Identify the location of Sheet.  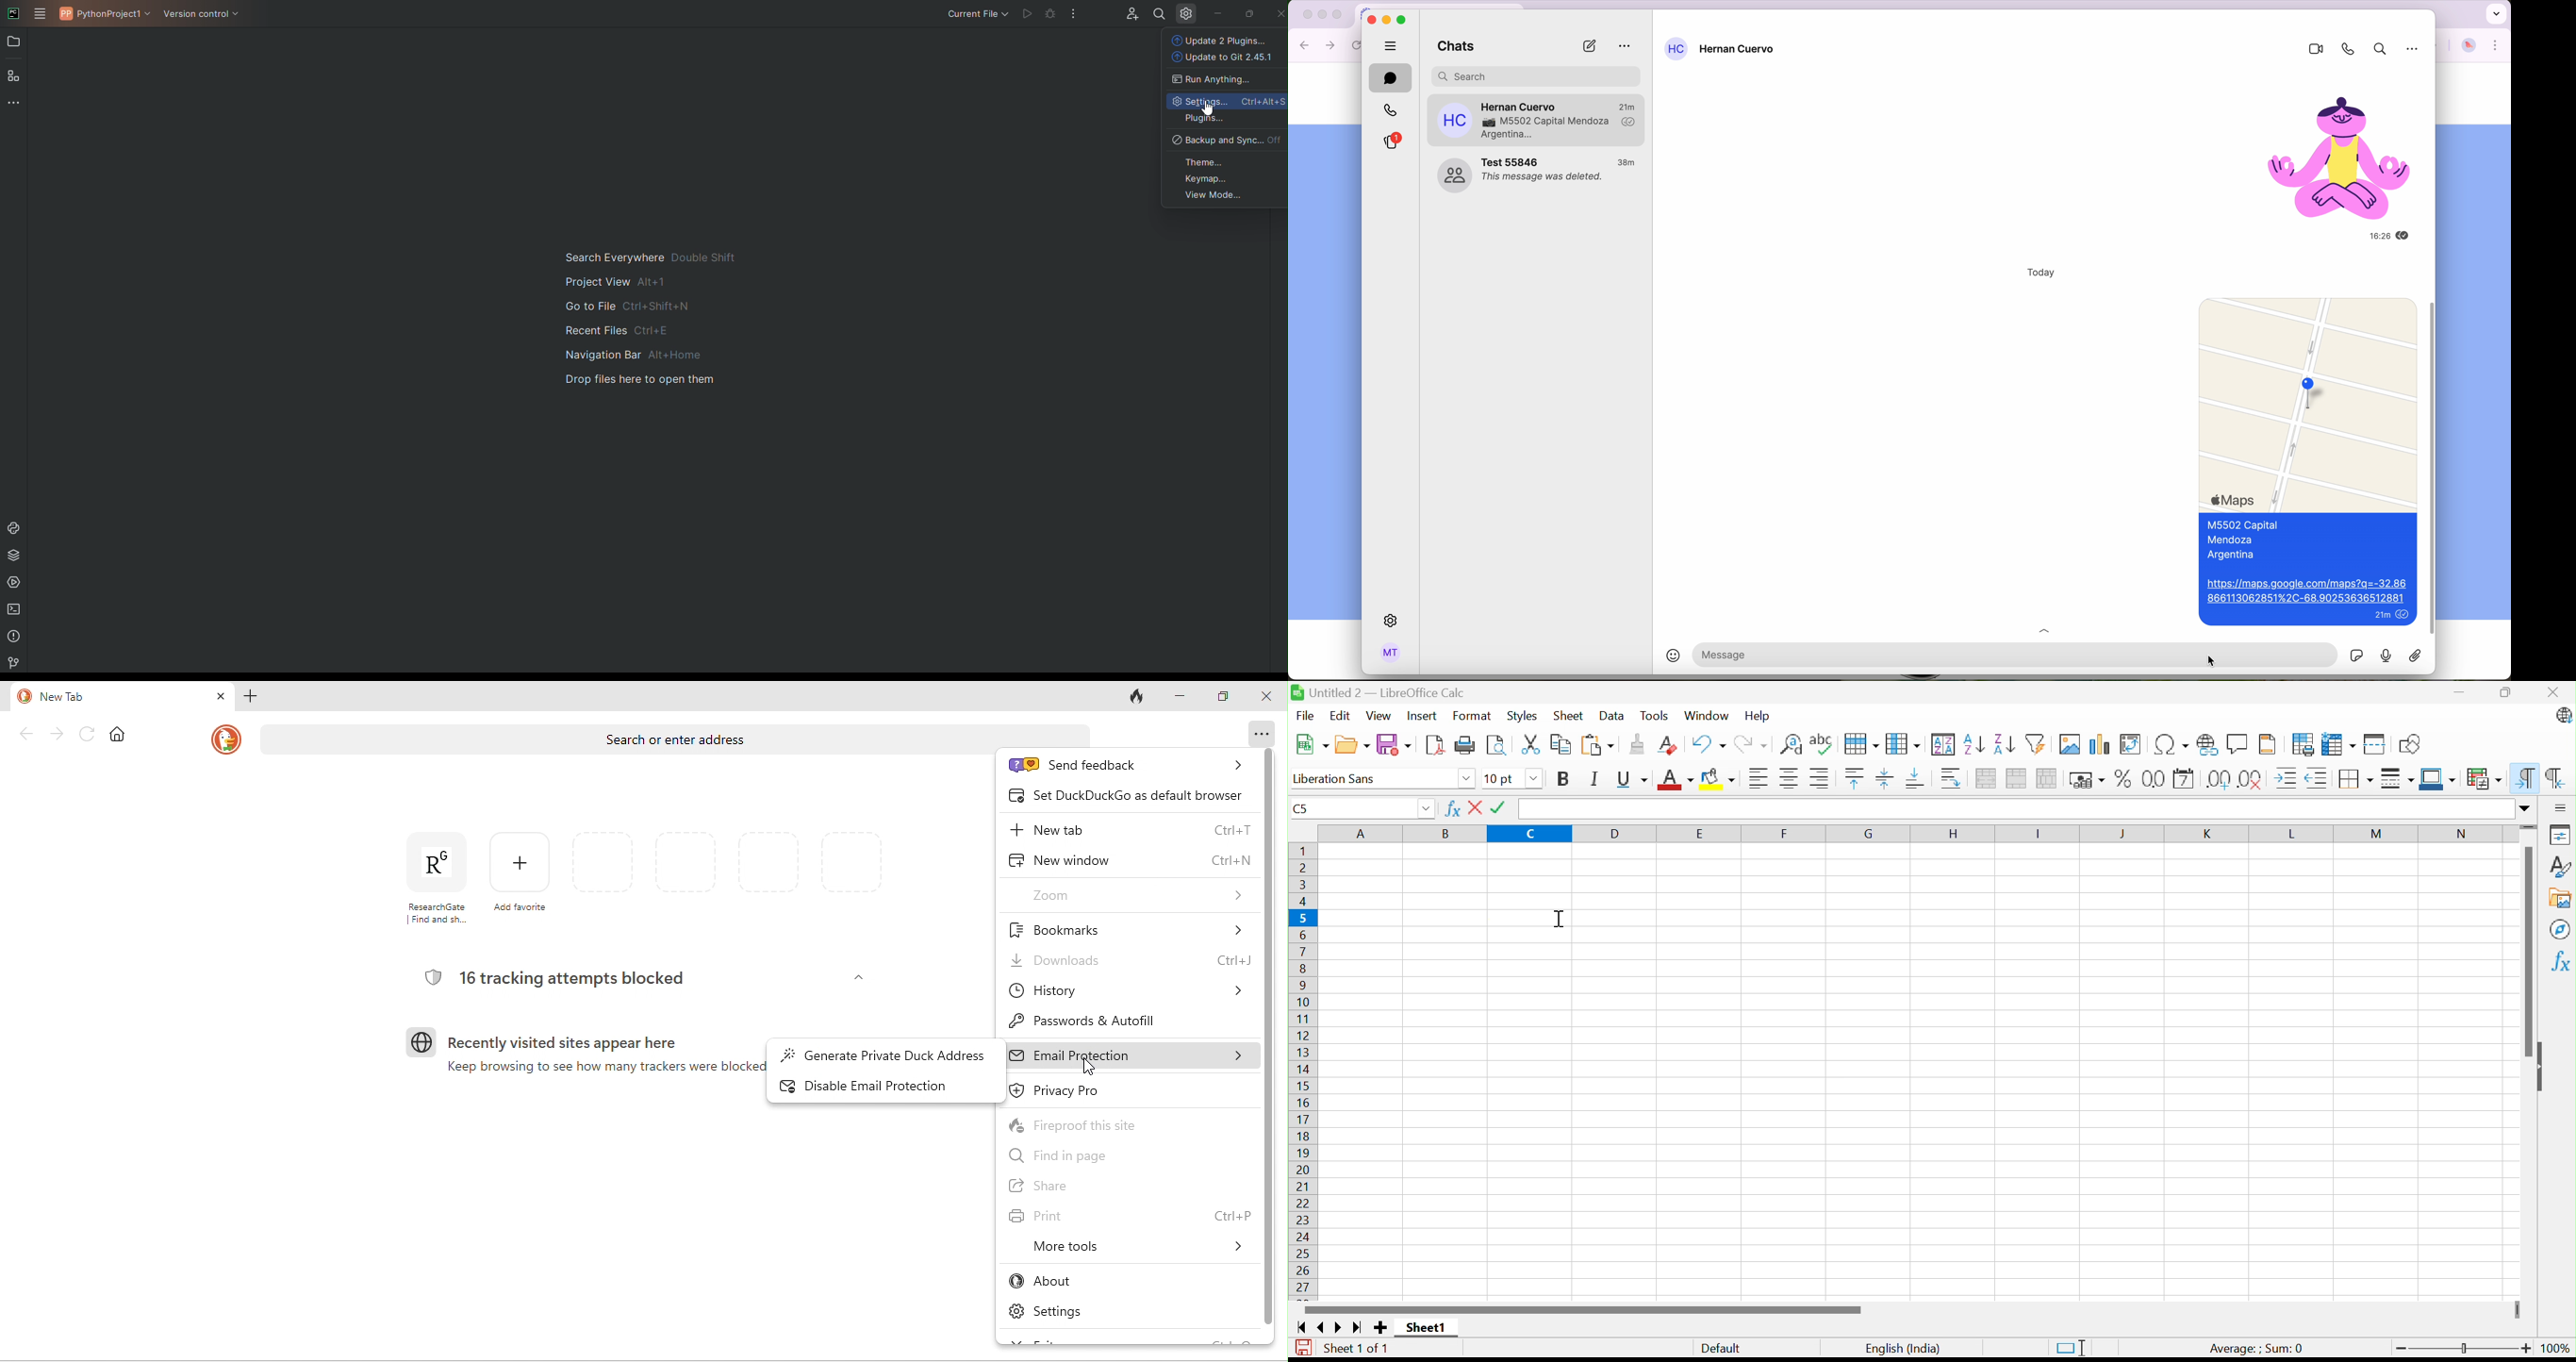
(1567, 715).